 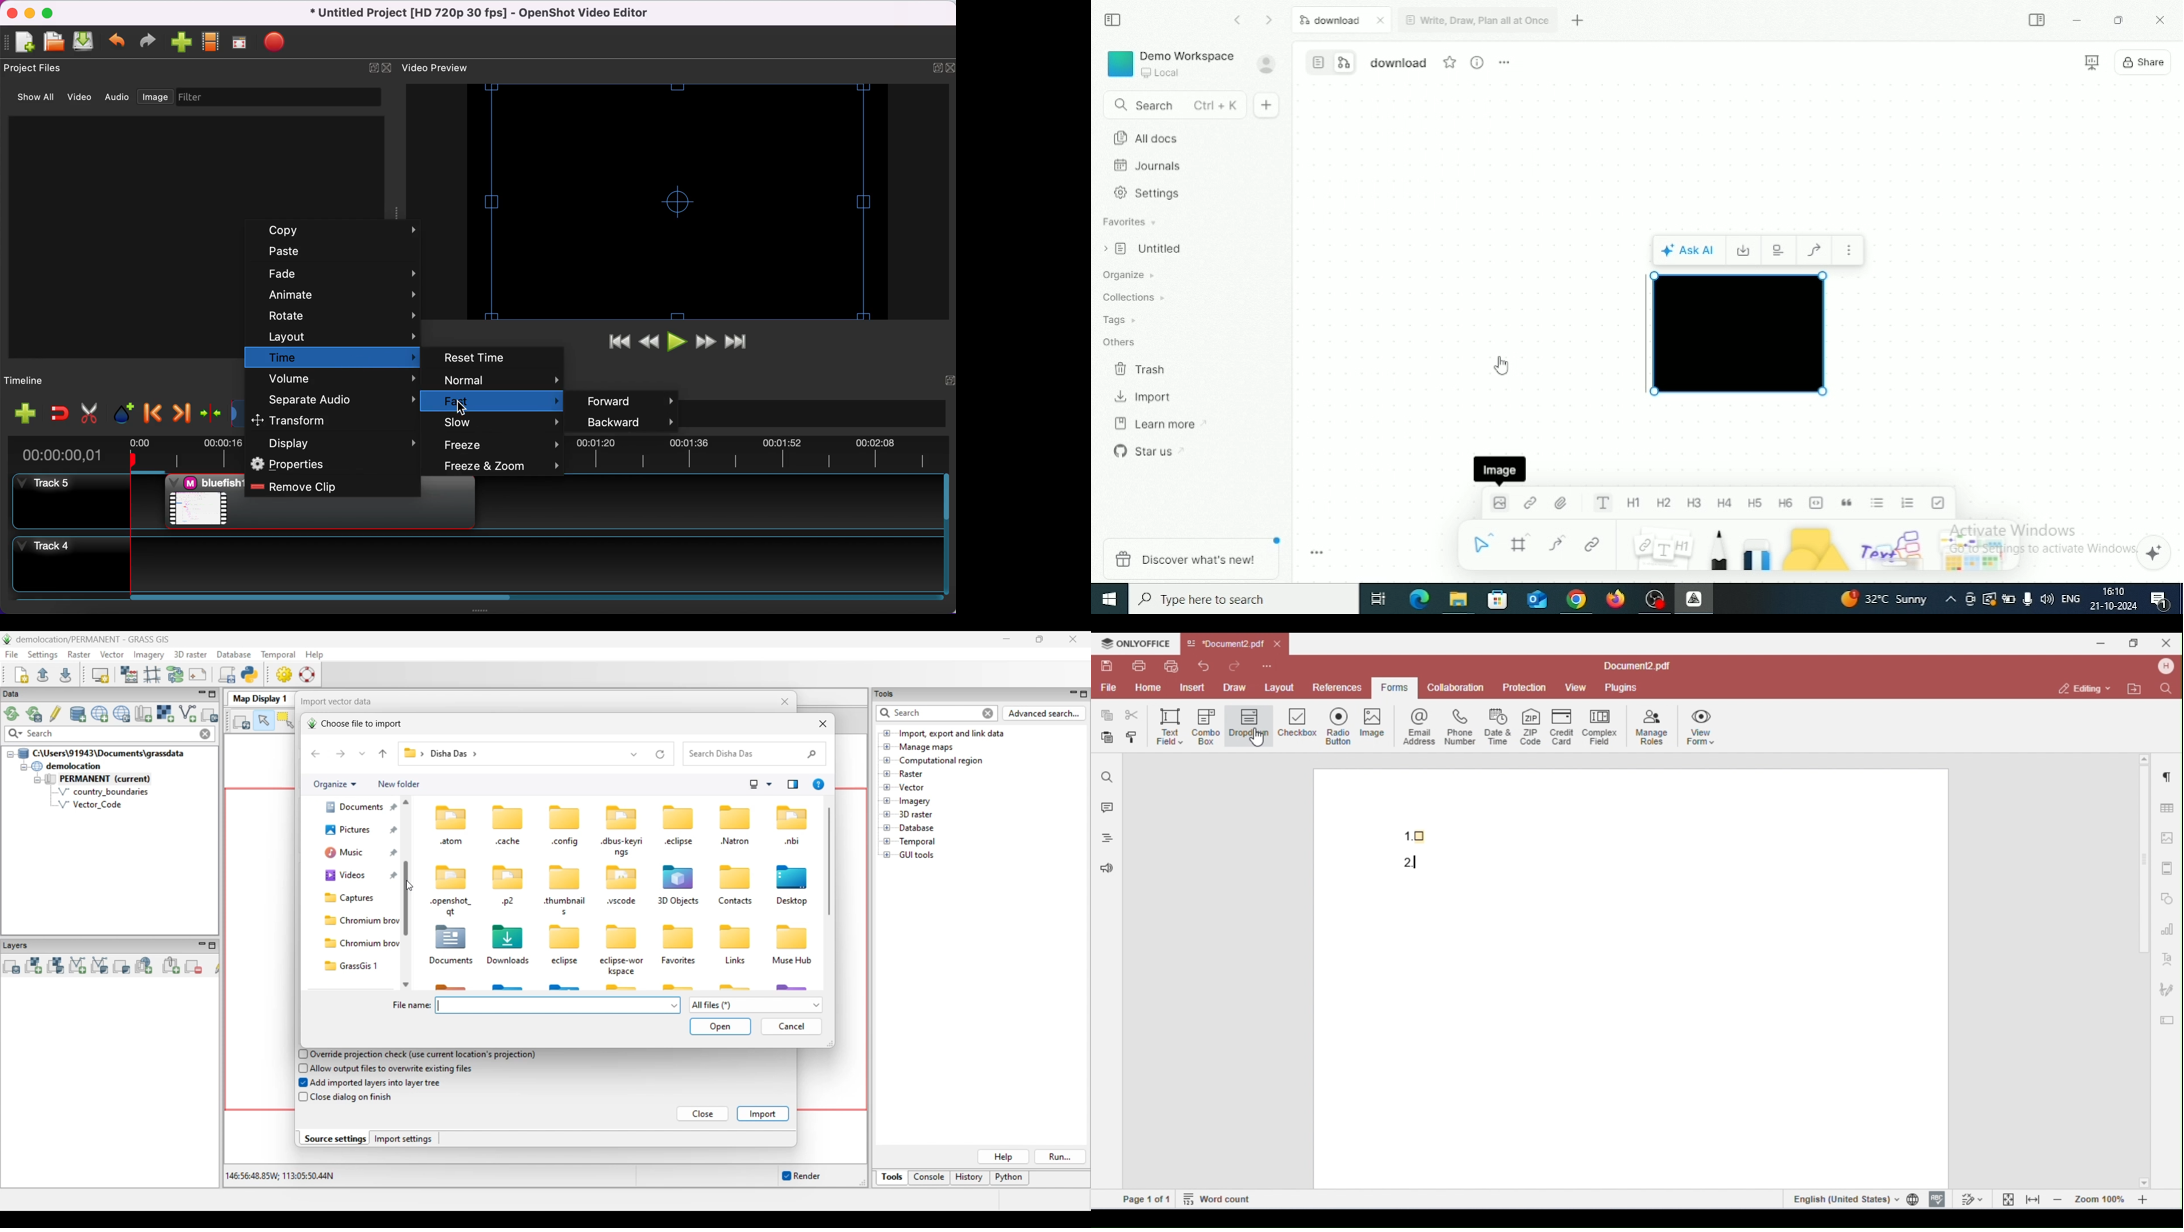 I want to click on add file, so click(x=26, y=414).